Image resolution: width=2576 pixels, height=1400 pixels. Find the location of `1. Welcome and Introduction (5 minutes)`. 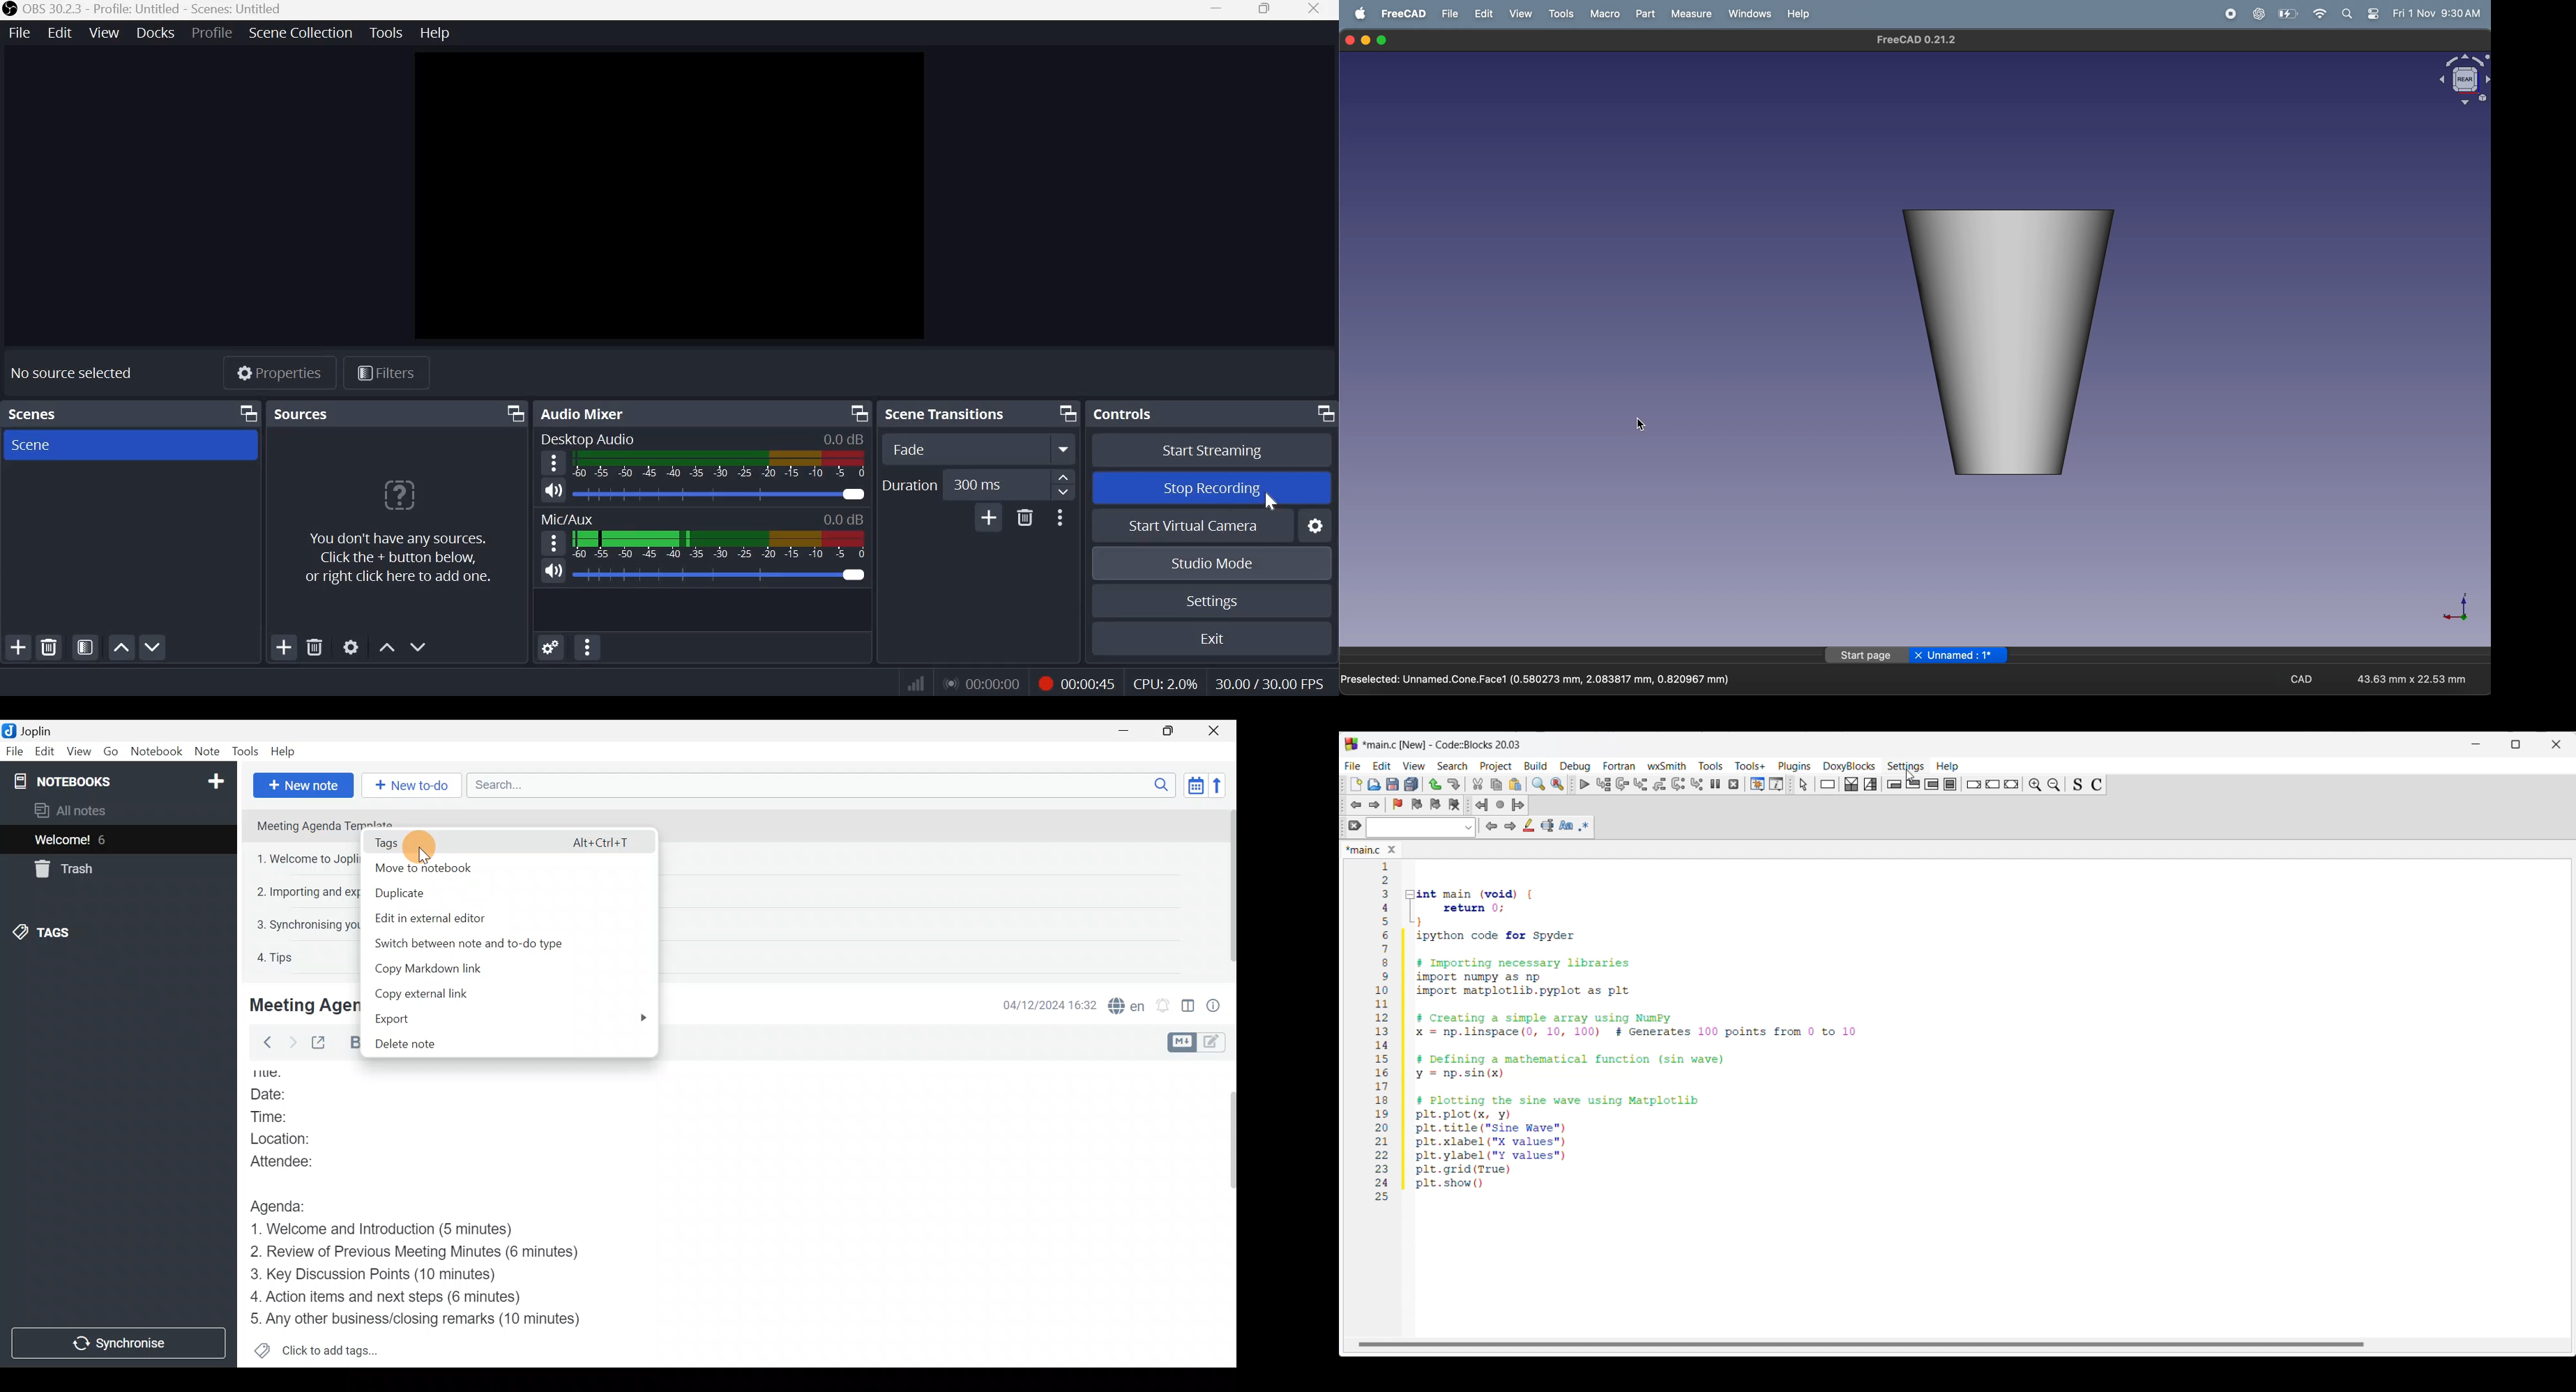

1. Welcome and Introduction (5 minutes) is located at coordinates (403, 1230).